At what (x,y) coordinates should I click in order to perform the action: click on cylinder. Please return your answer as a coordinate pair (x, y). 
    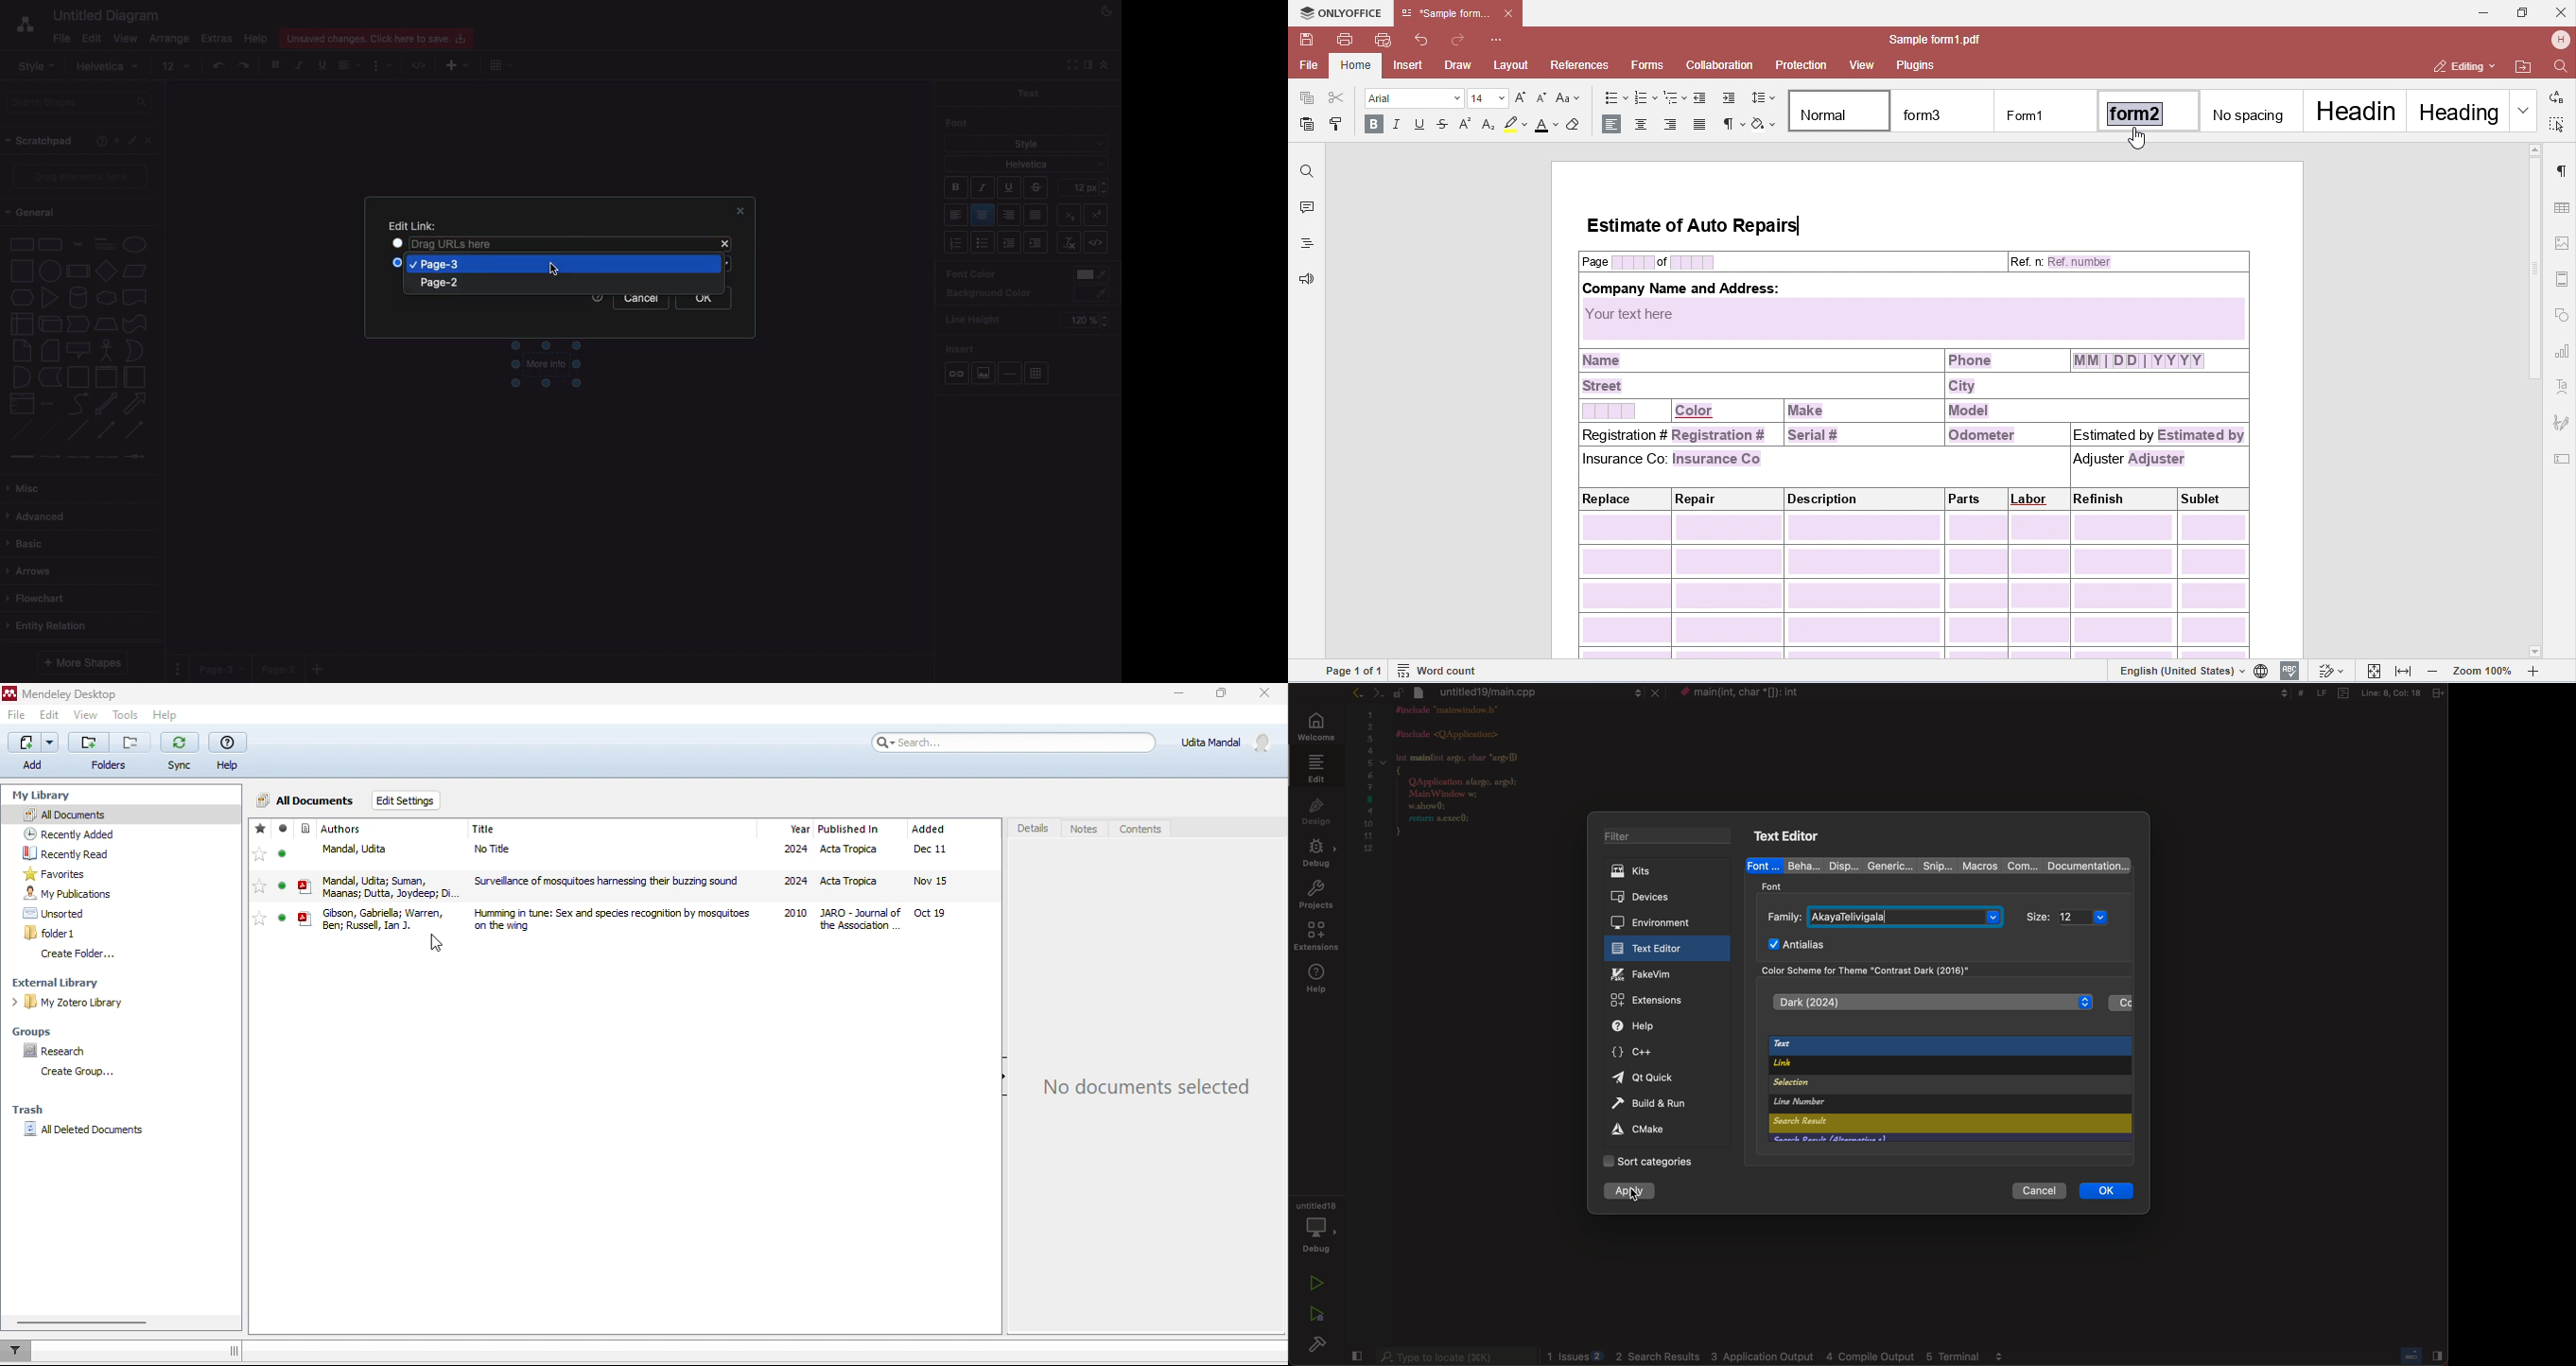
    Looking at the image, I should click on (79, 297).